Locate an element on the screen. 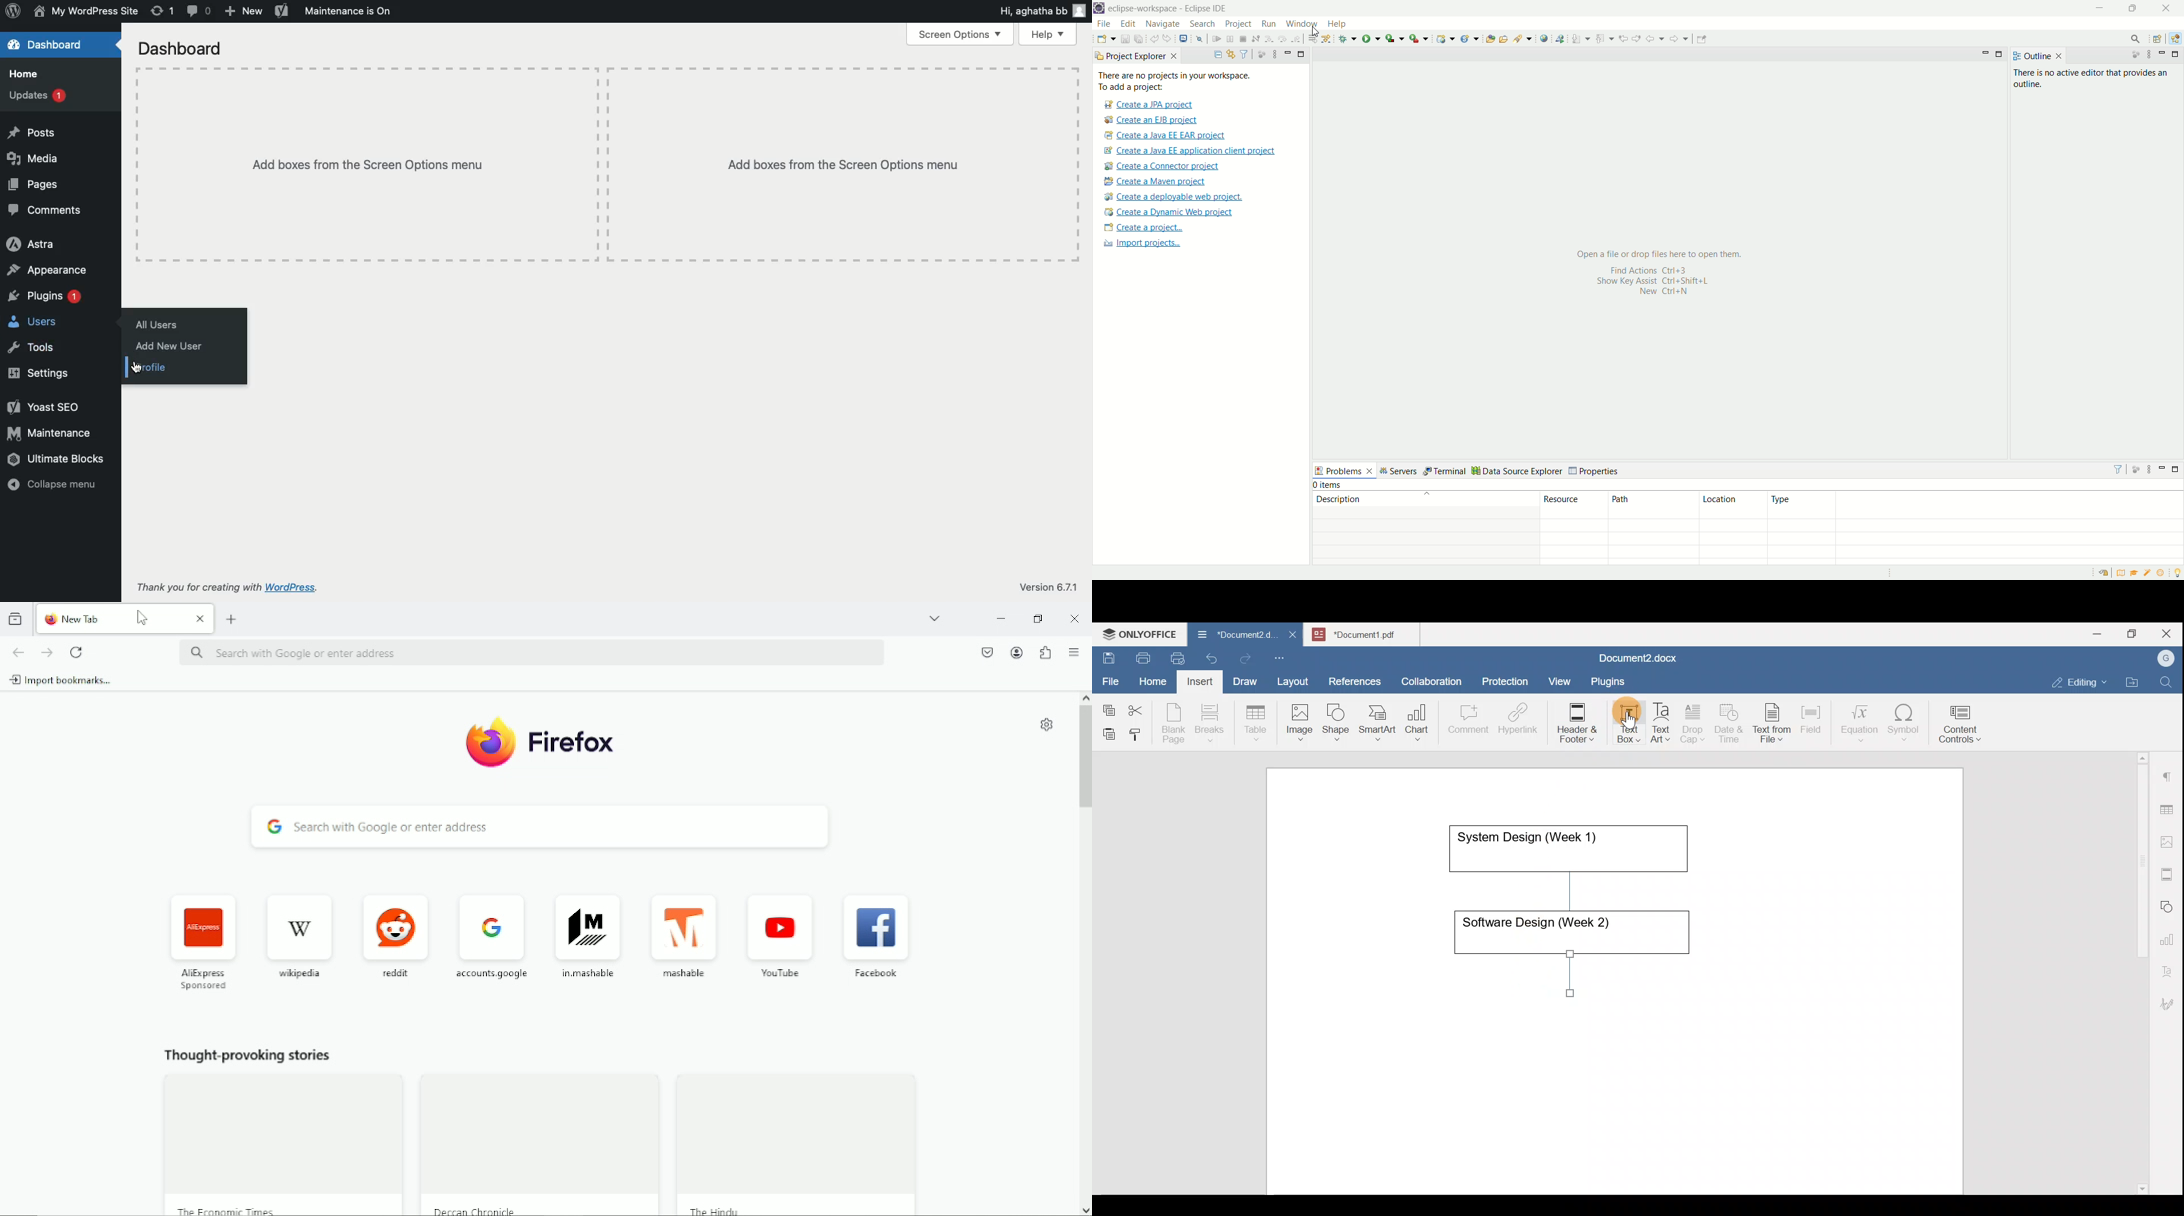 This screenshot has width=2184, height=1232. Maximize is located at coordinates (2135, 634).